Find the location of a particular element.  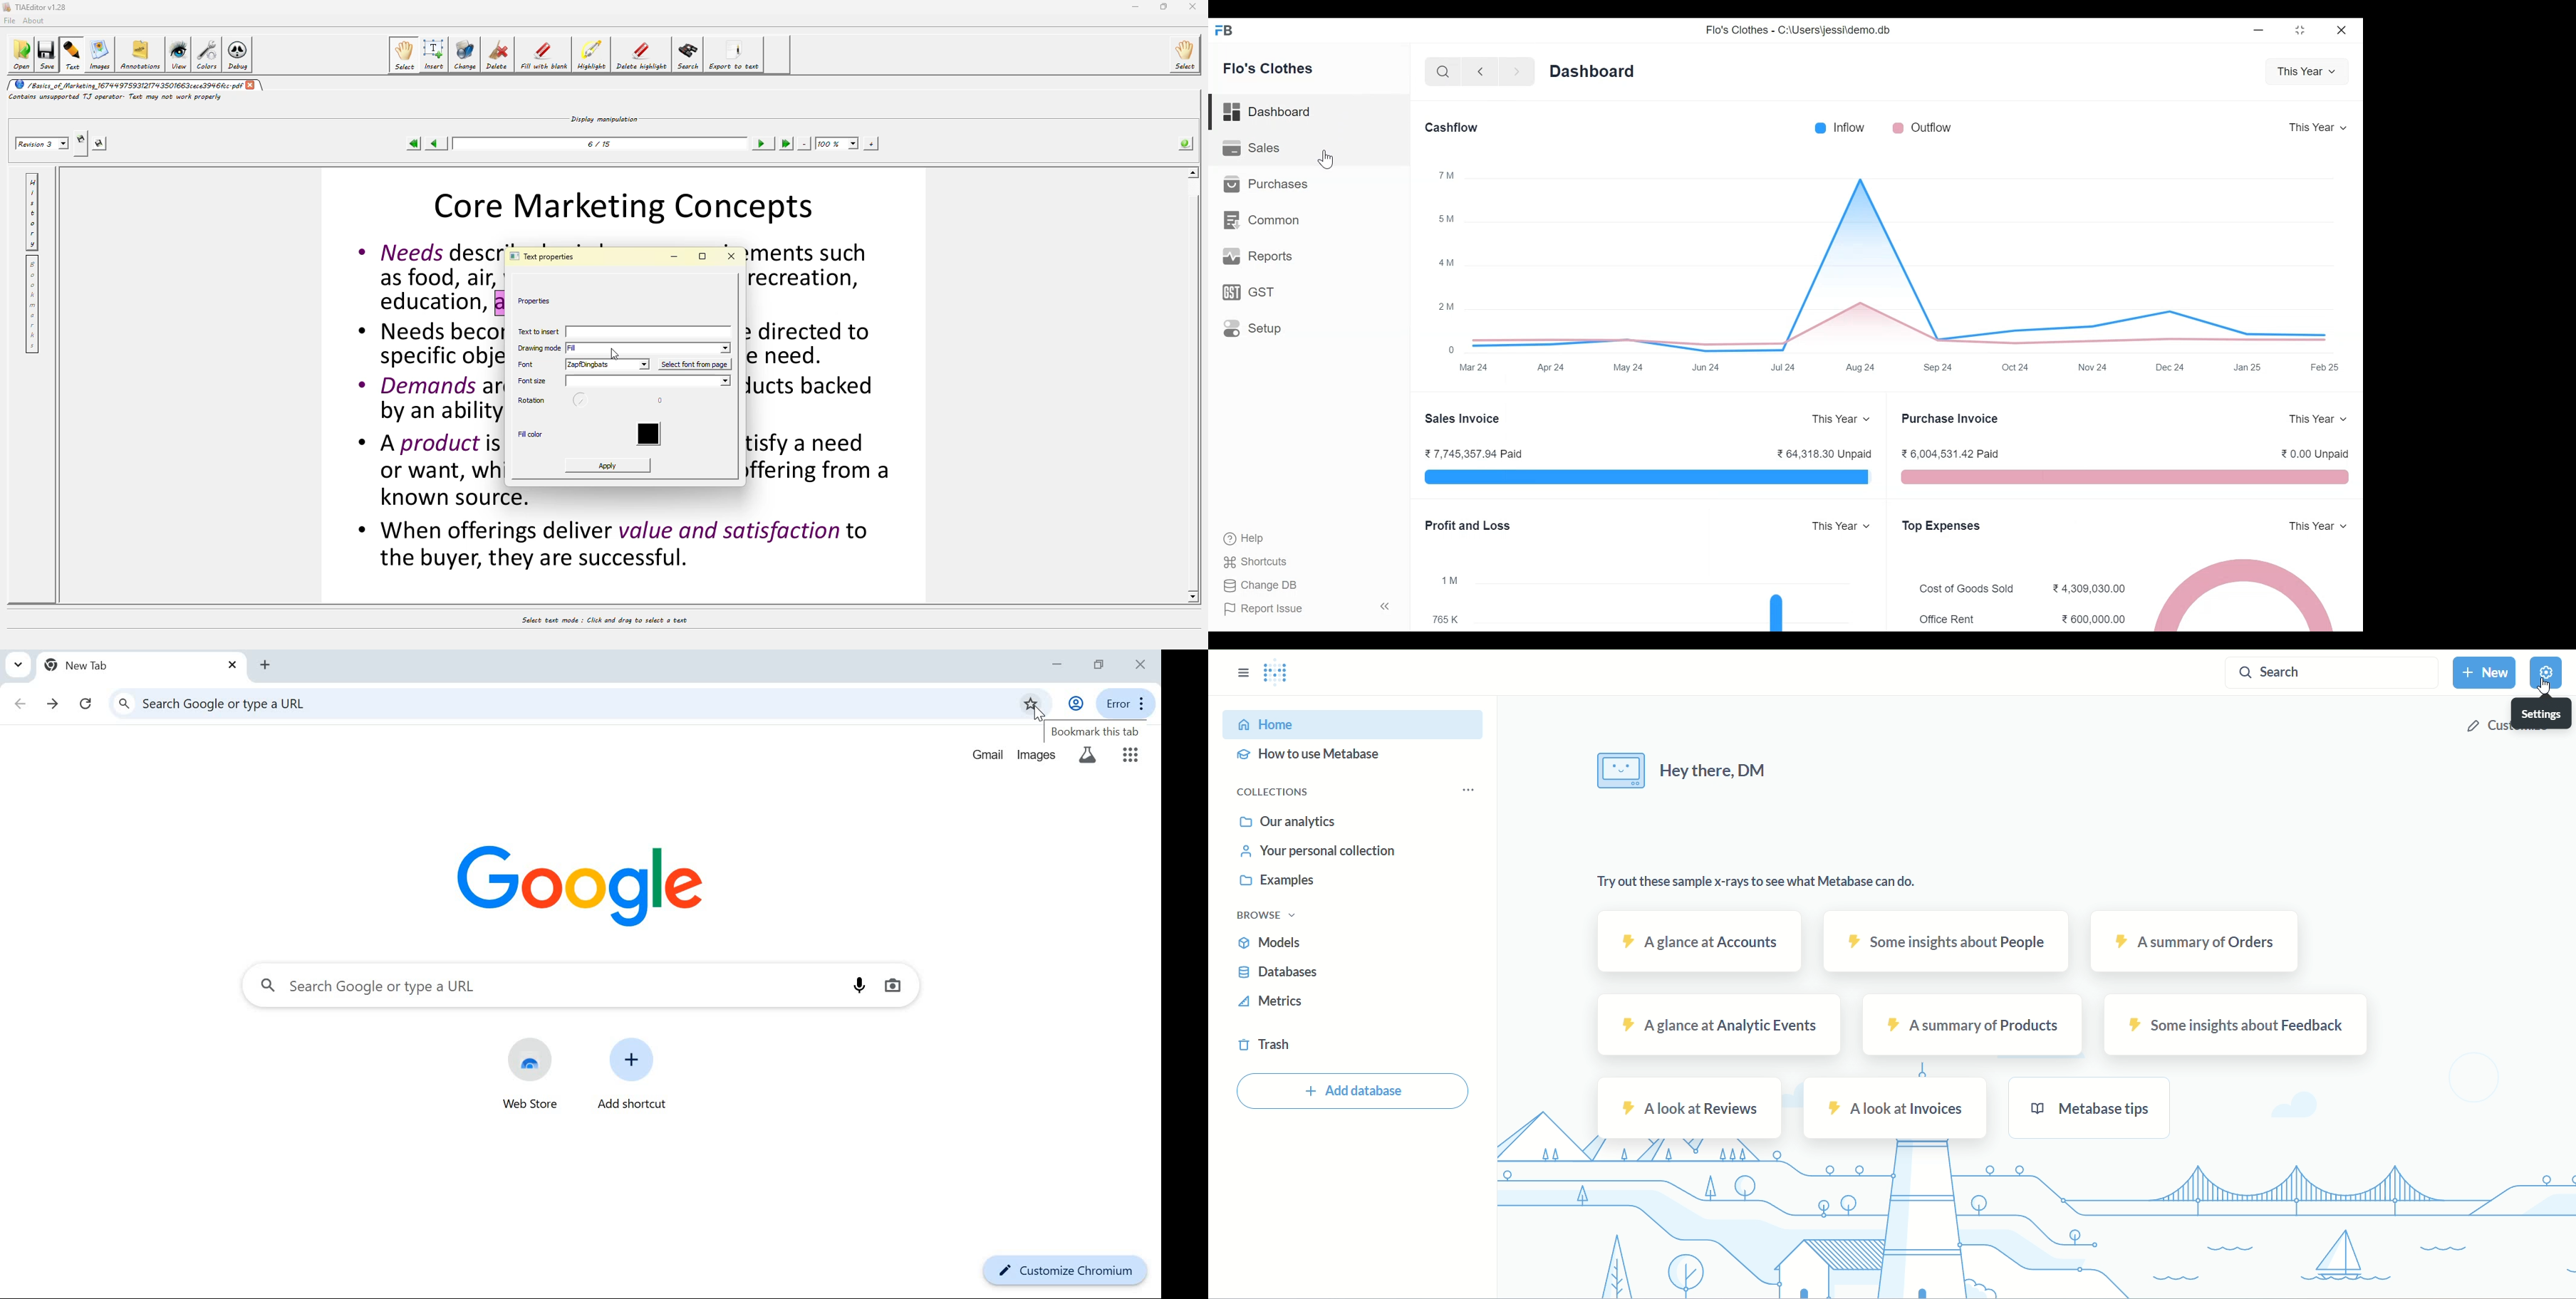

models is located at coordinates (1272, 943).